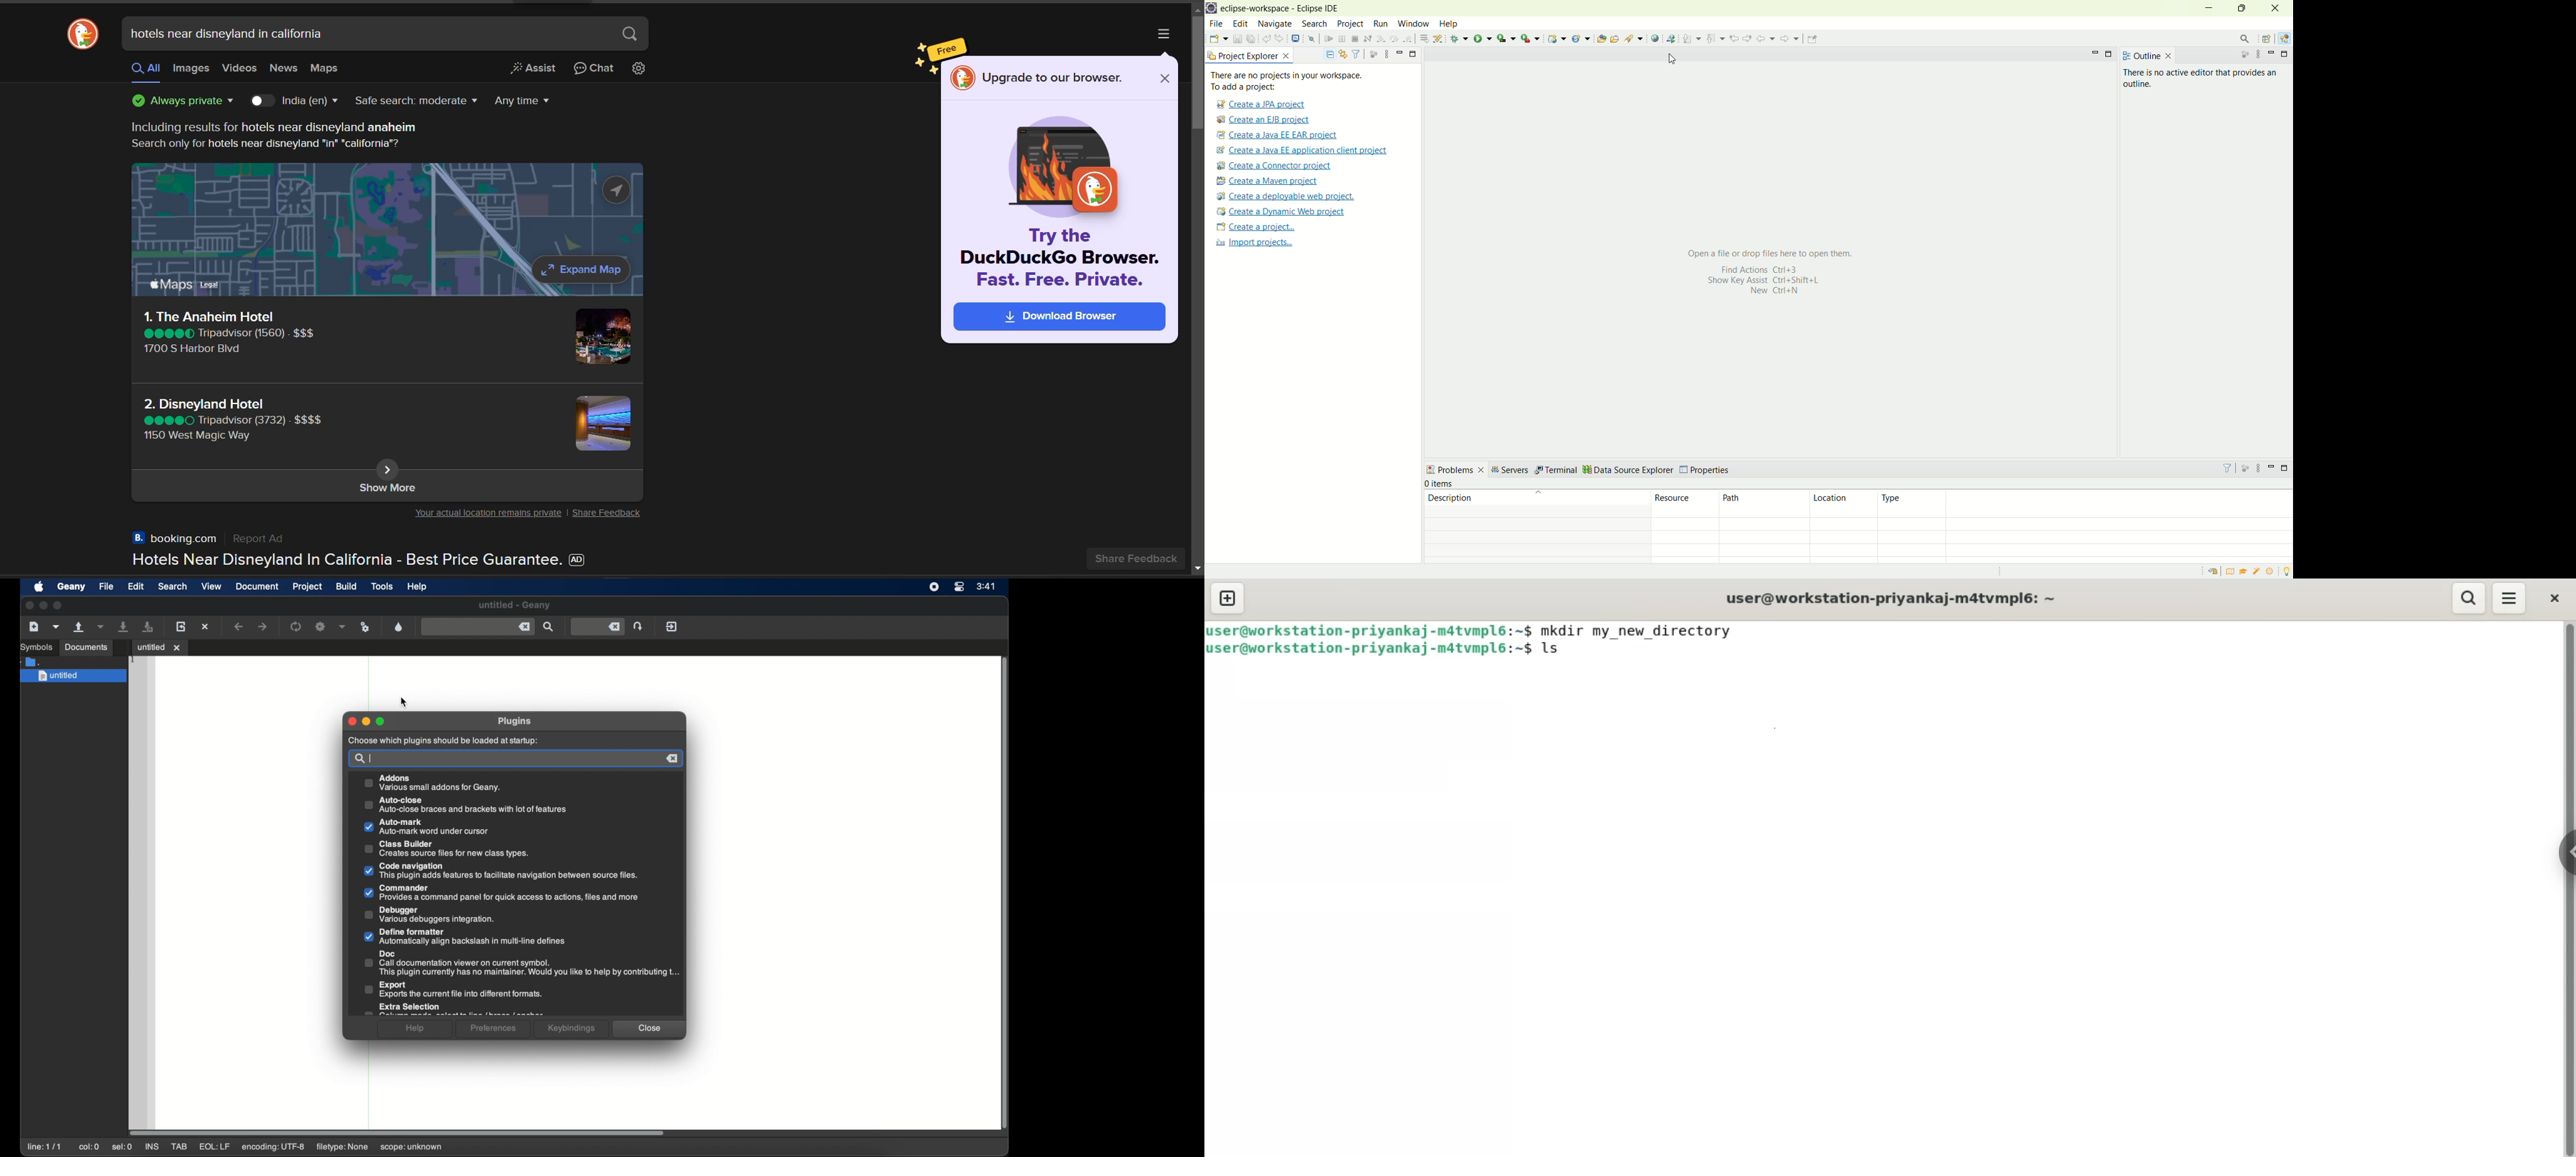 This screenshot has height=1176, width=2576. What do you see at coordinates (524, 101) in the screenshot?
I see `result timeline filter` at bounding box center [524, 101].